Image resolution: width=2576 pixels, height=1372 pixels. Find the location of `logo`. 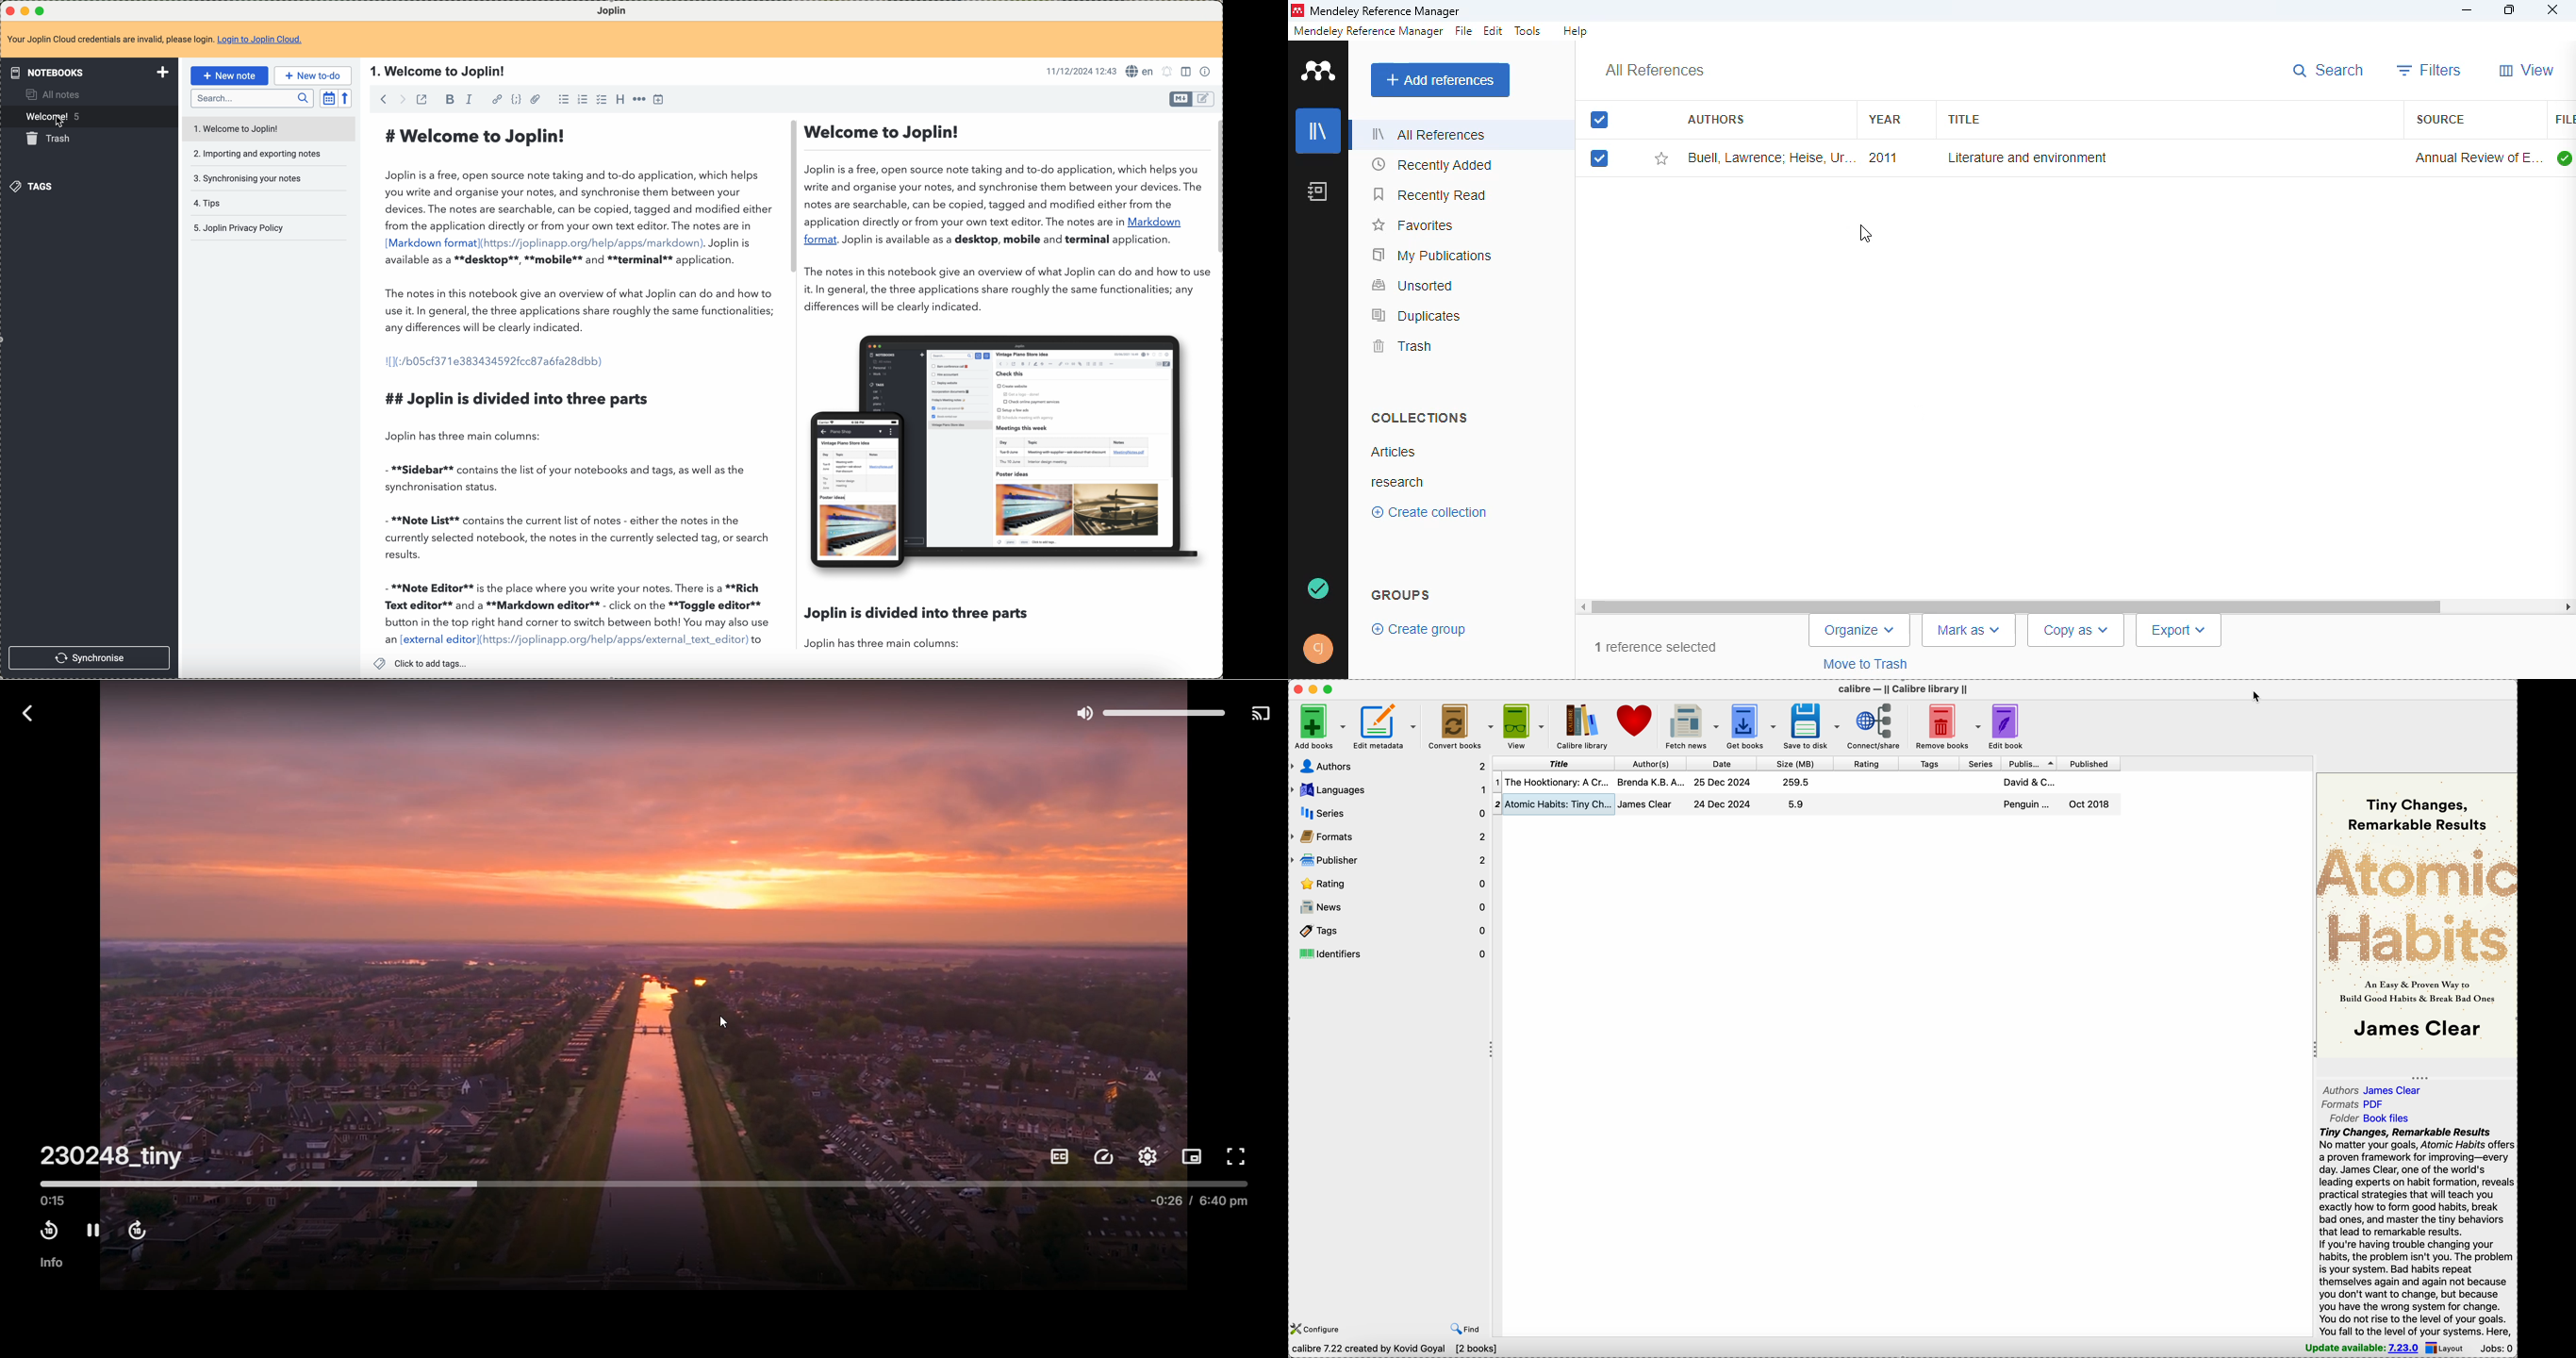

logo is located at coordinates (1296, 10).